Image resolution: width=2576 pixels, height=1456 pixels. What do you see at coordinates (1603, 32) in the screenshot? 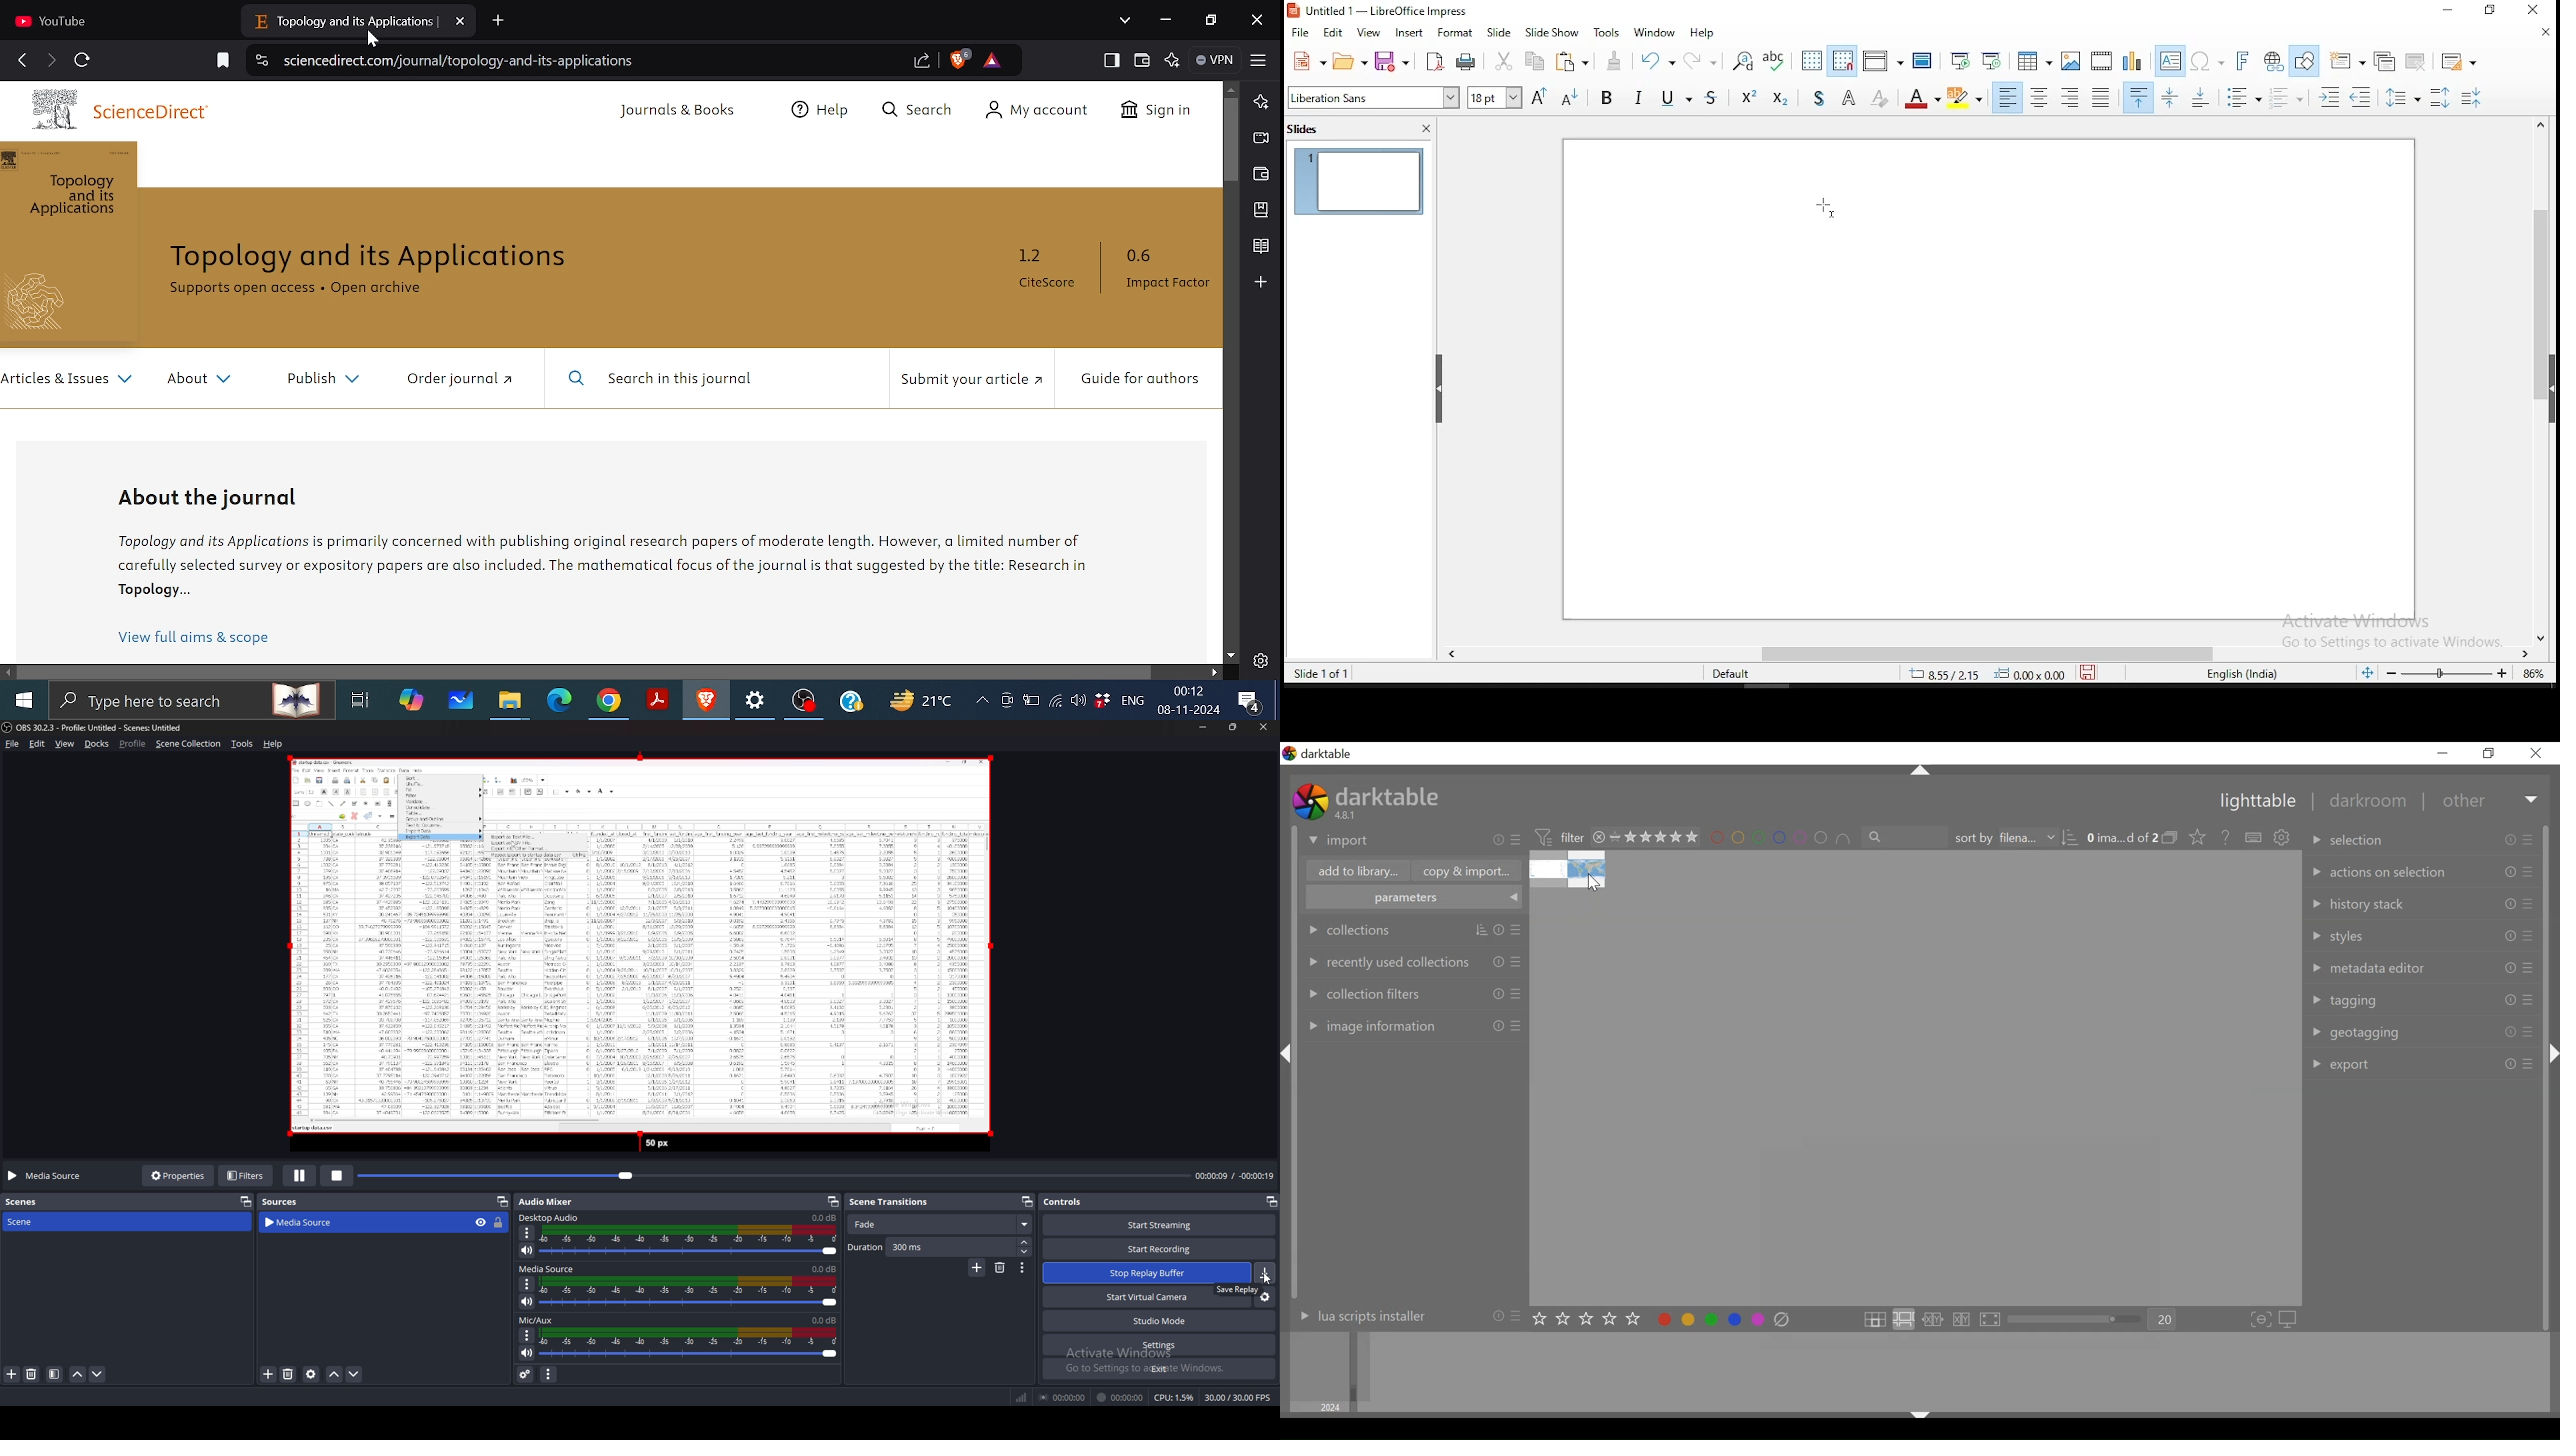
I see `tools` at bounding box center [1603, 32].